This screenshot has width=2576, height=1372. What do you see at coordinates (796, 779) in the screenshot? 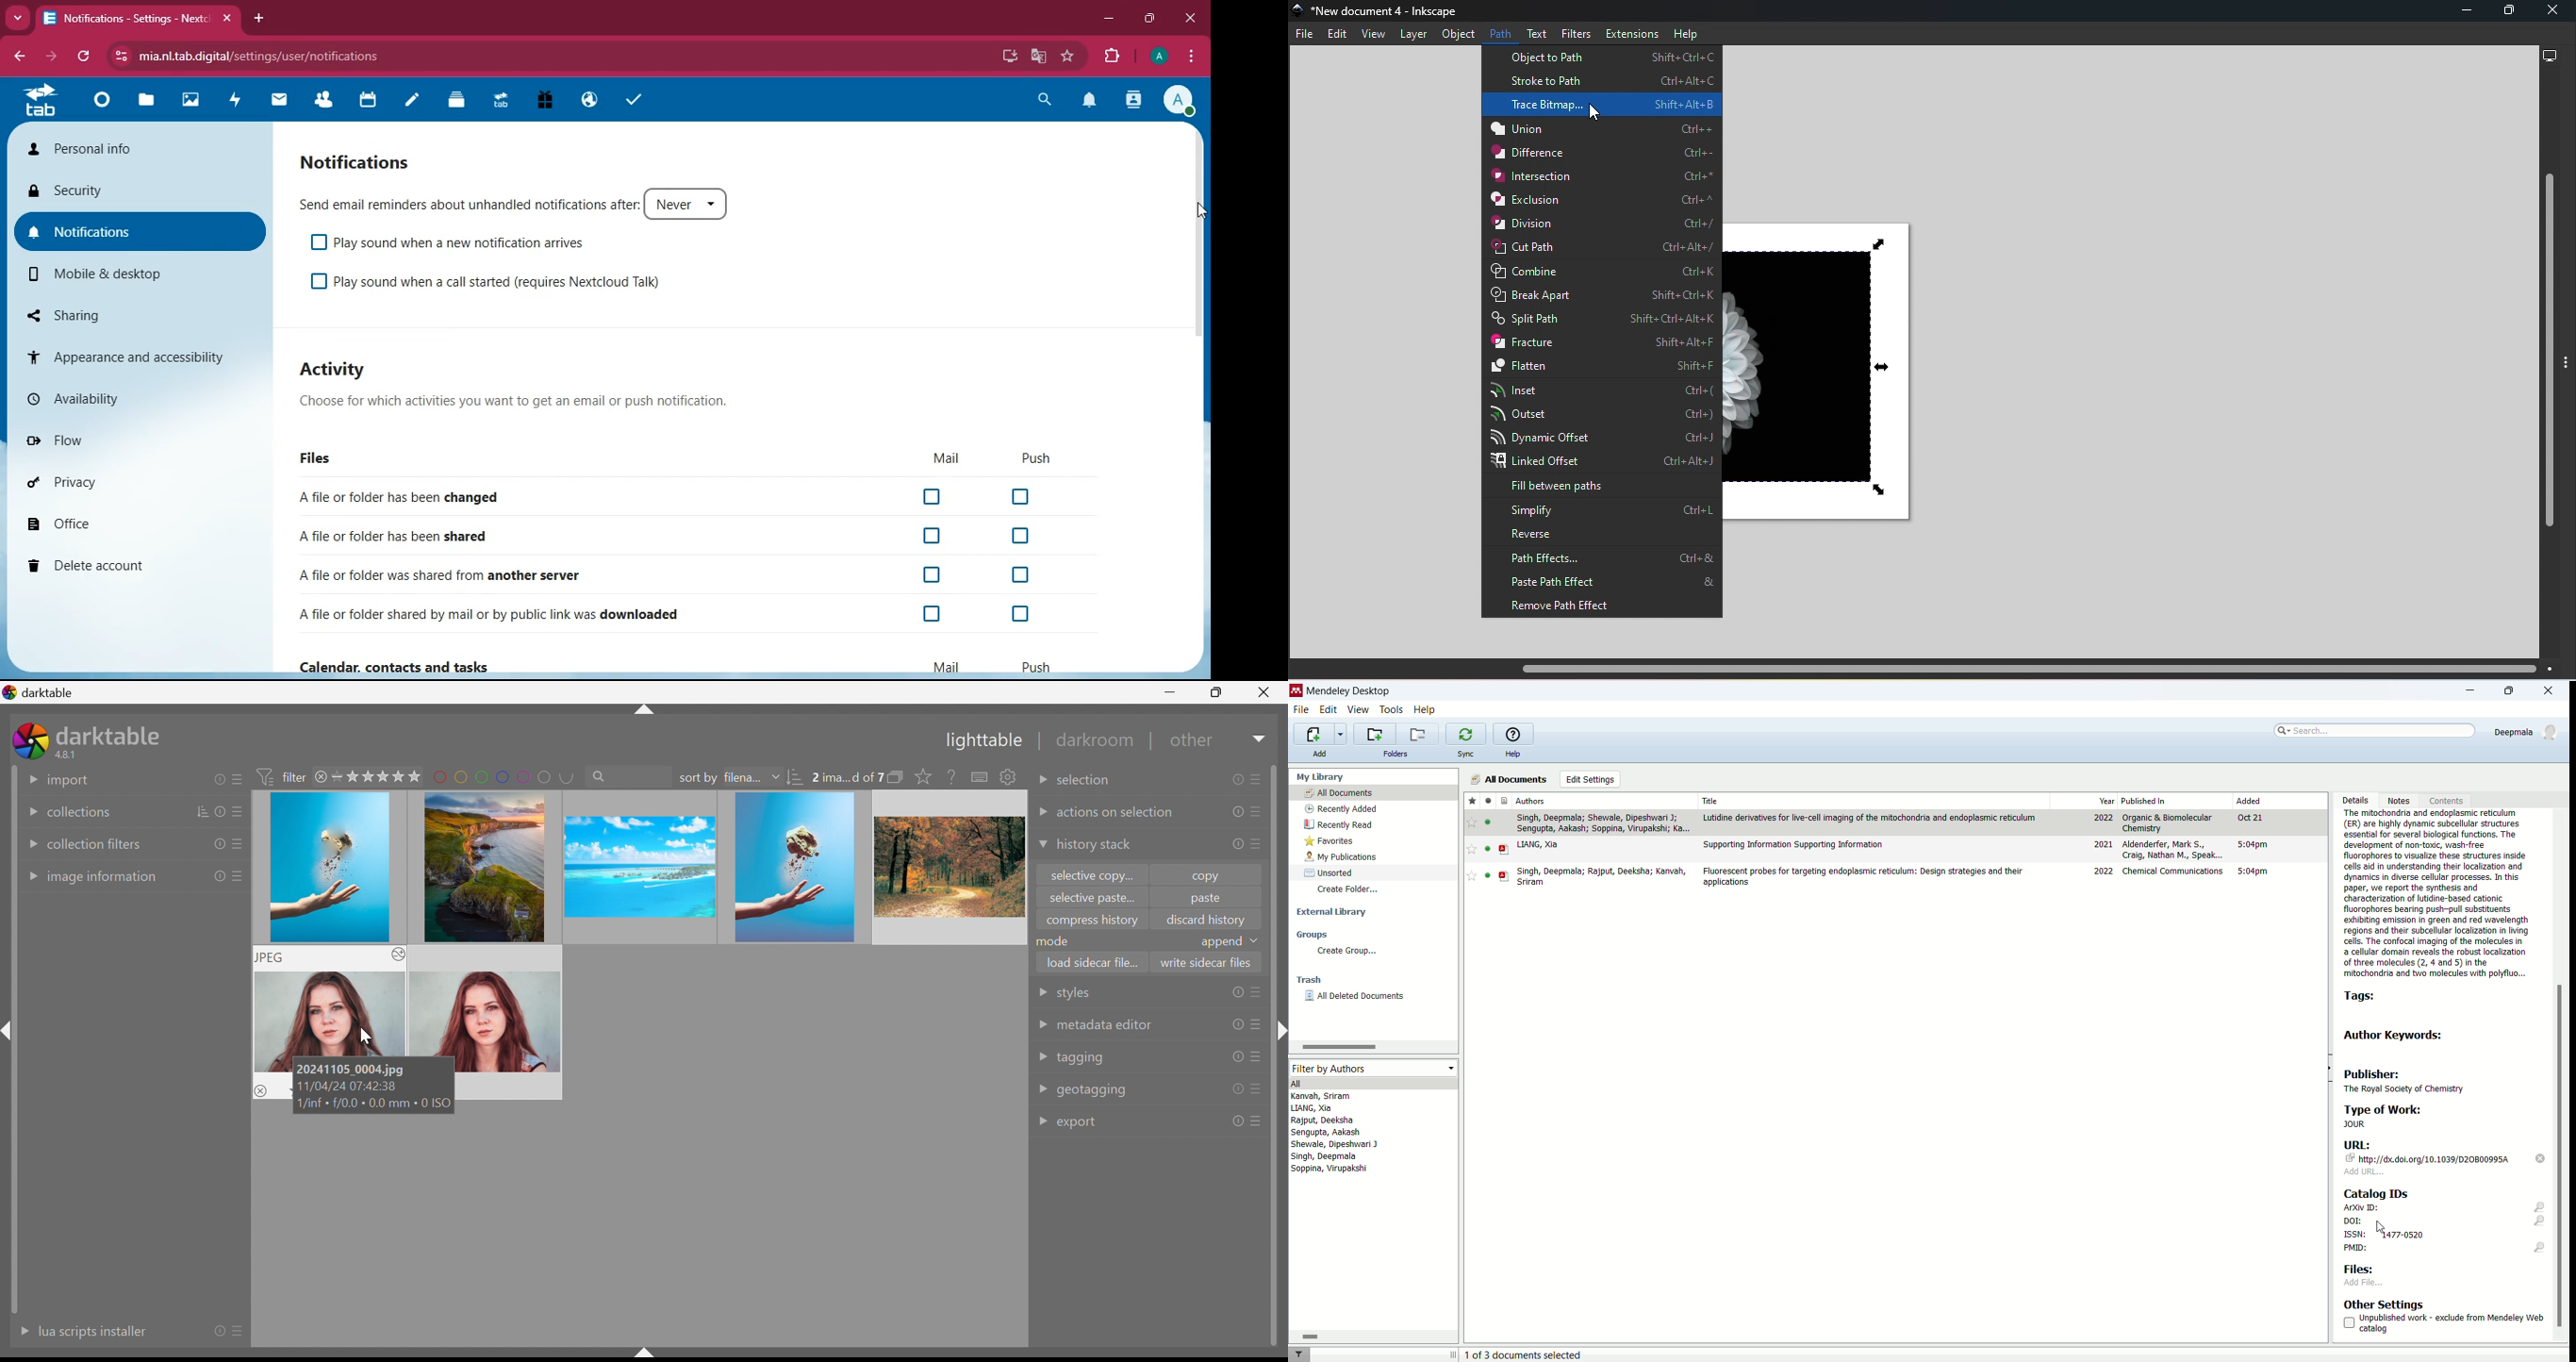
I see `sort` at bounding box center [796, 779].